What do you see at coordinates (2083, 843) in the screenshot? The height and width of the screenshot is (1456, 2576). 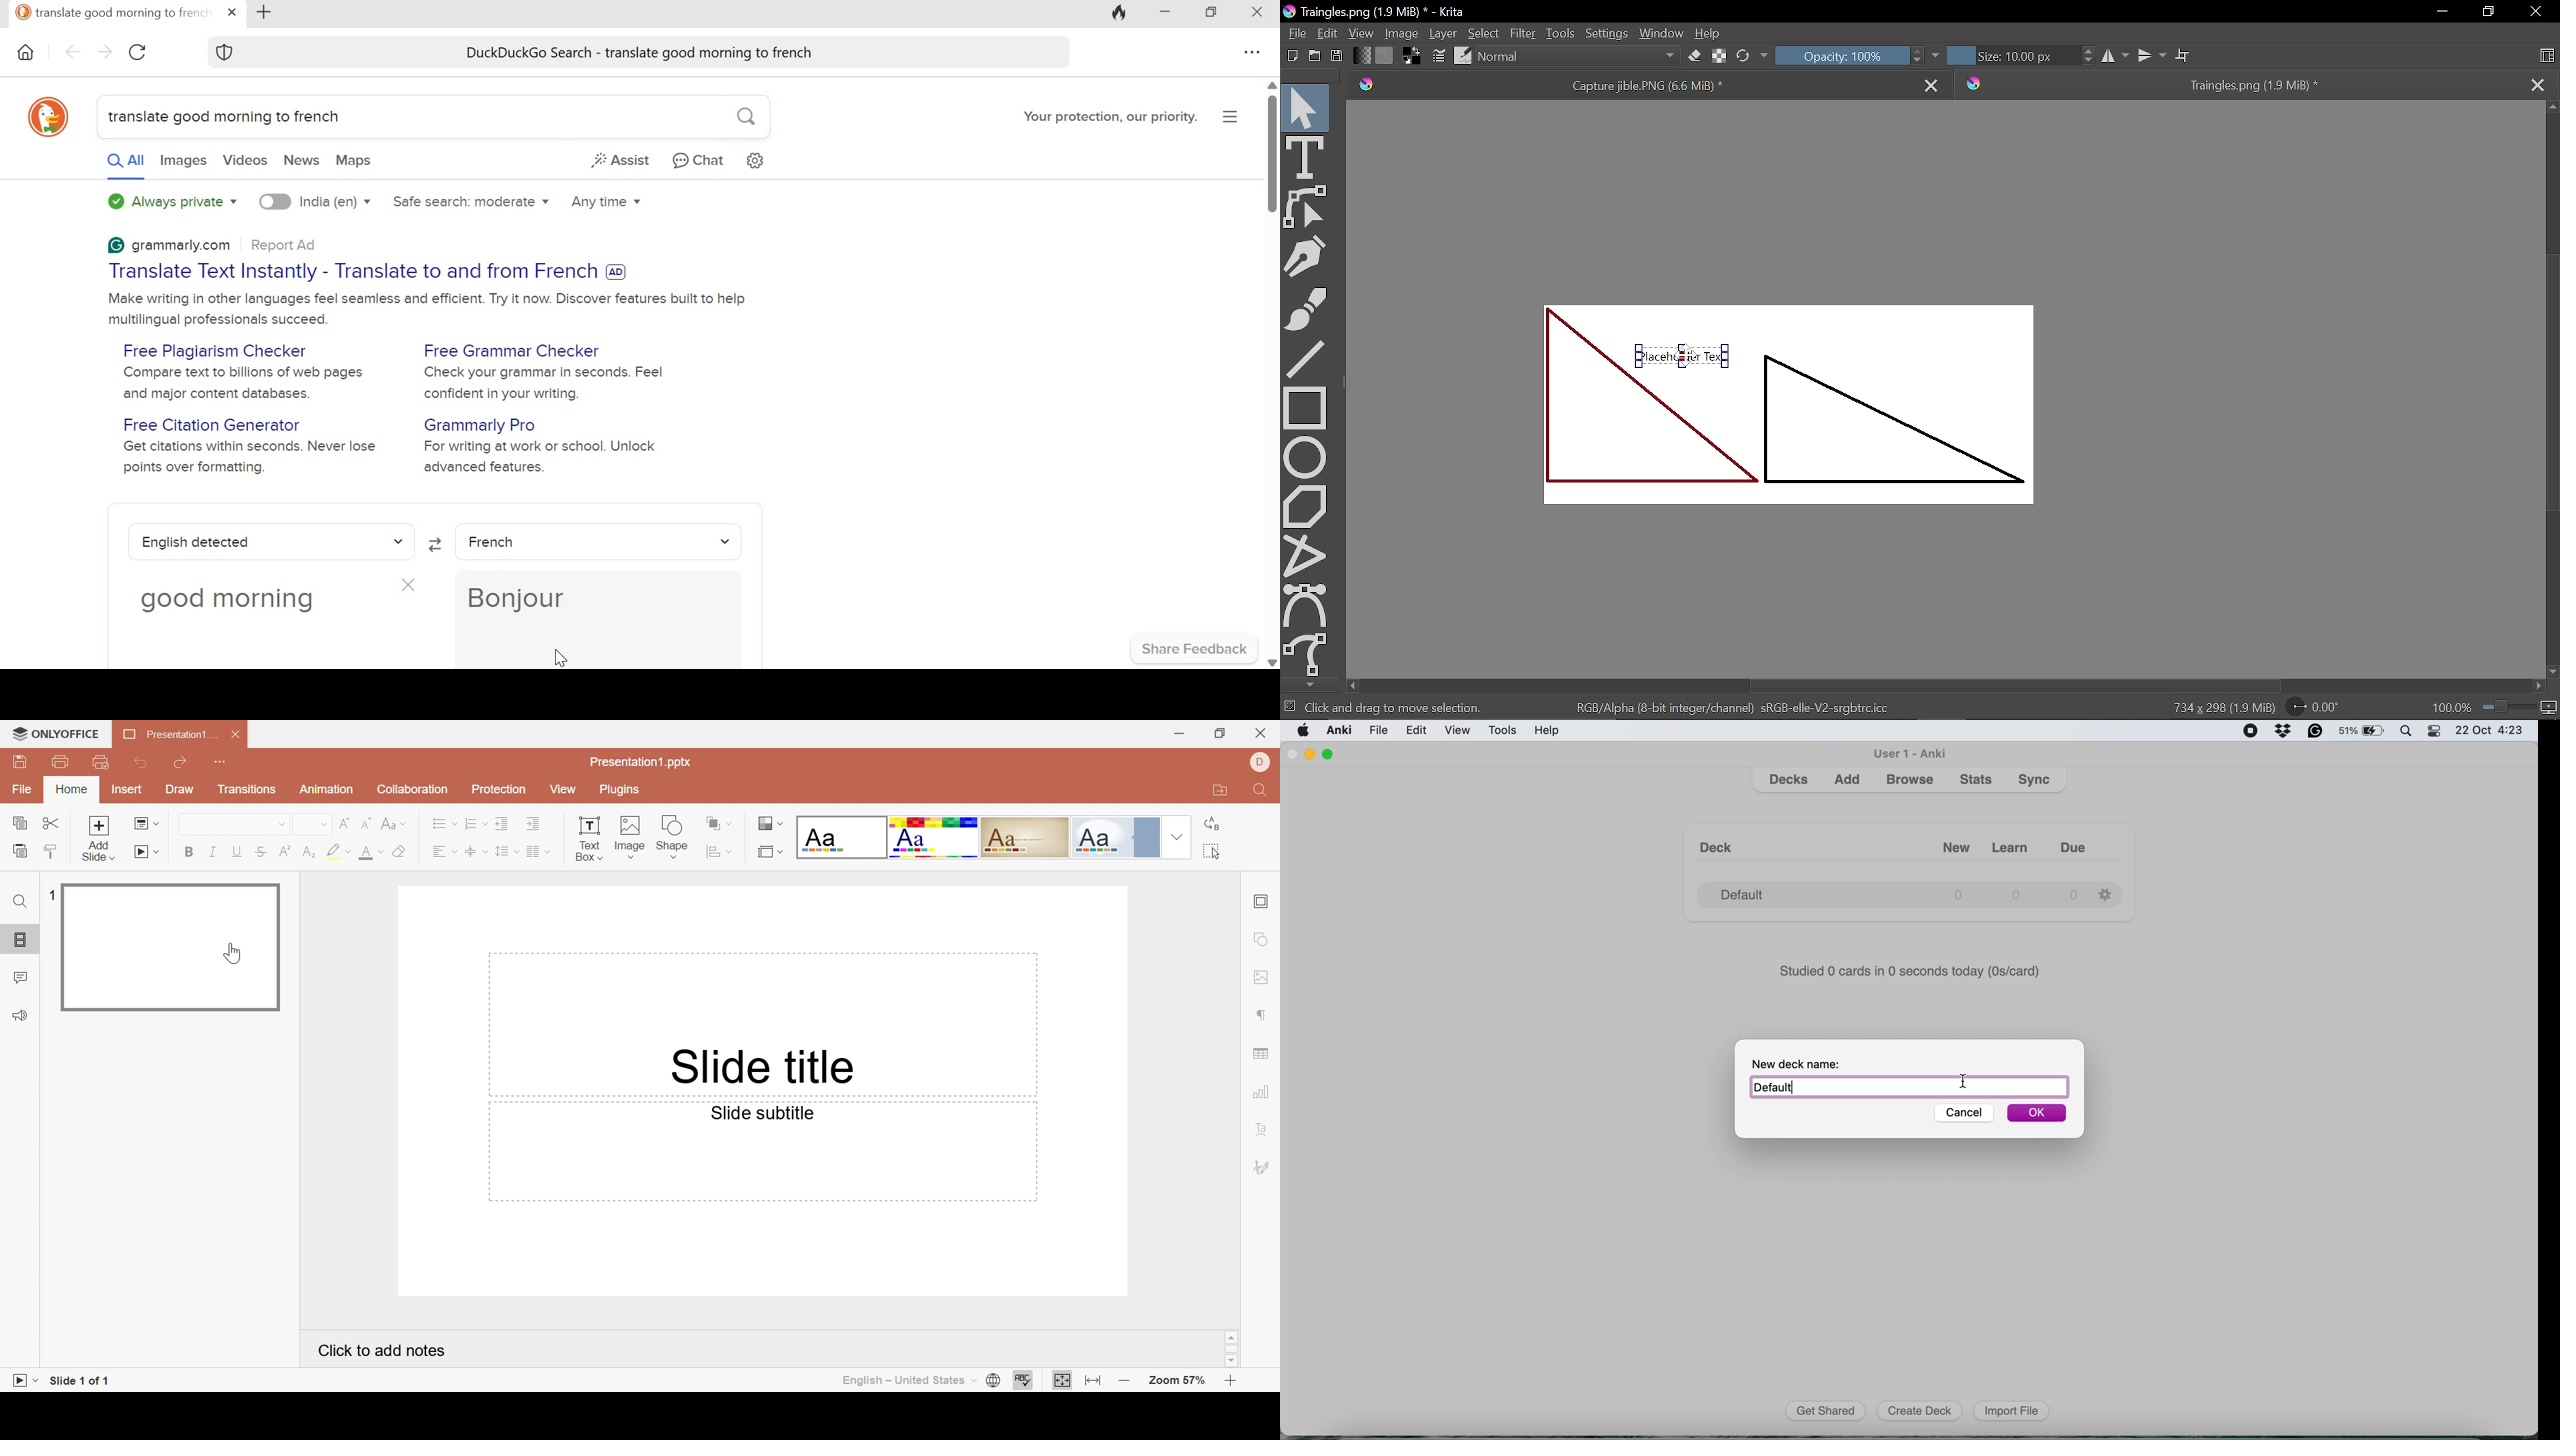 I see `Due` at bounding box center [2083, 843].